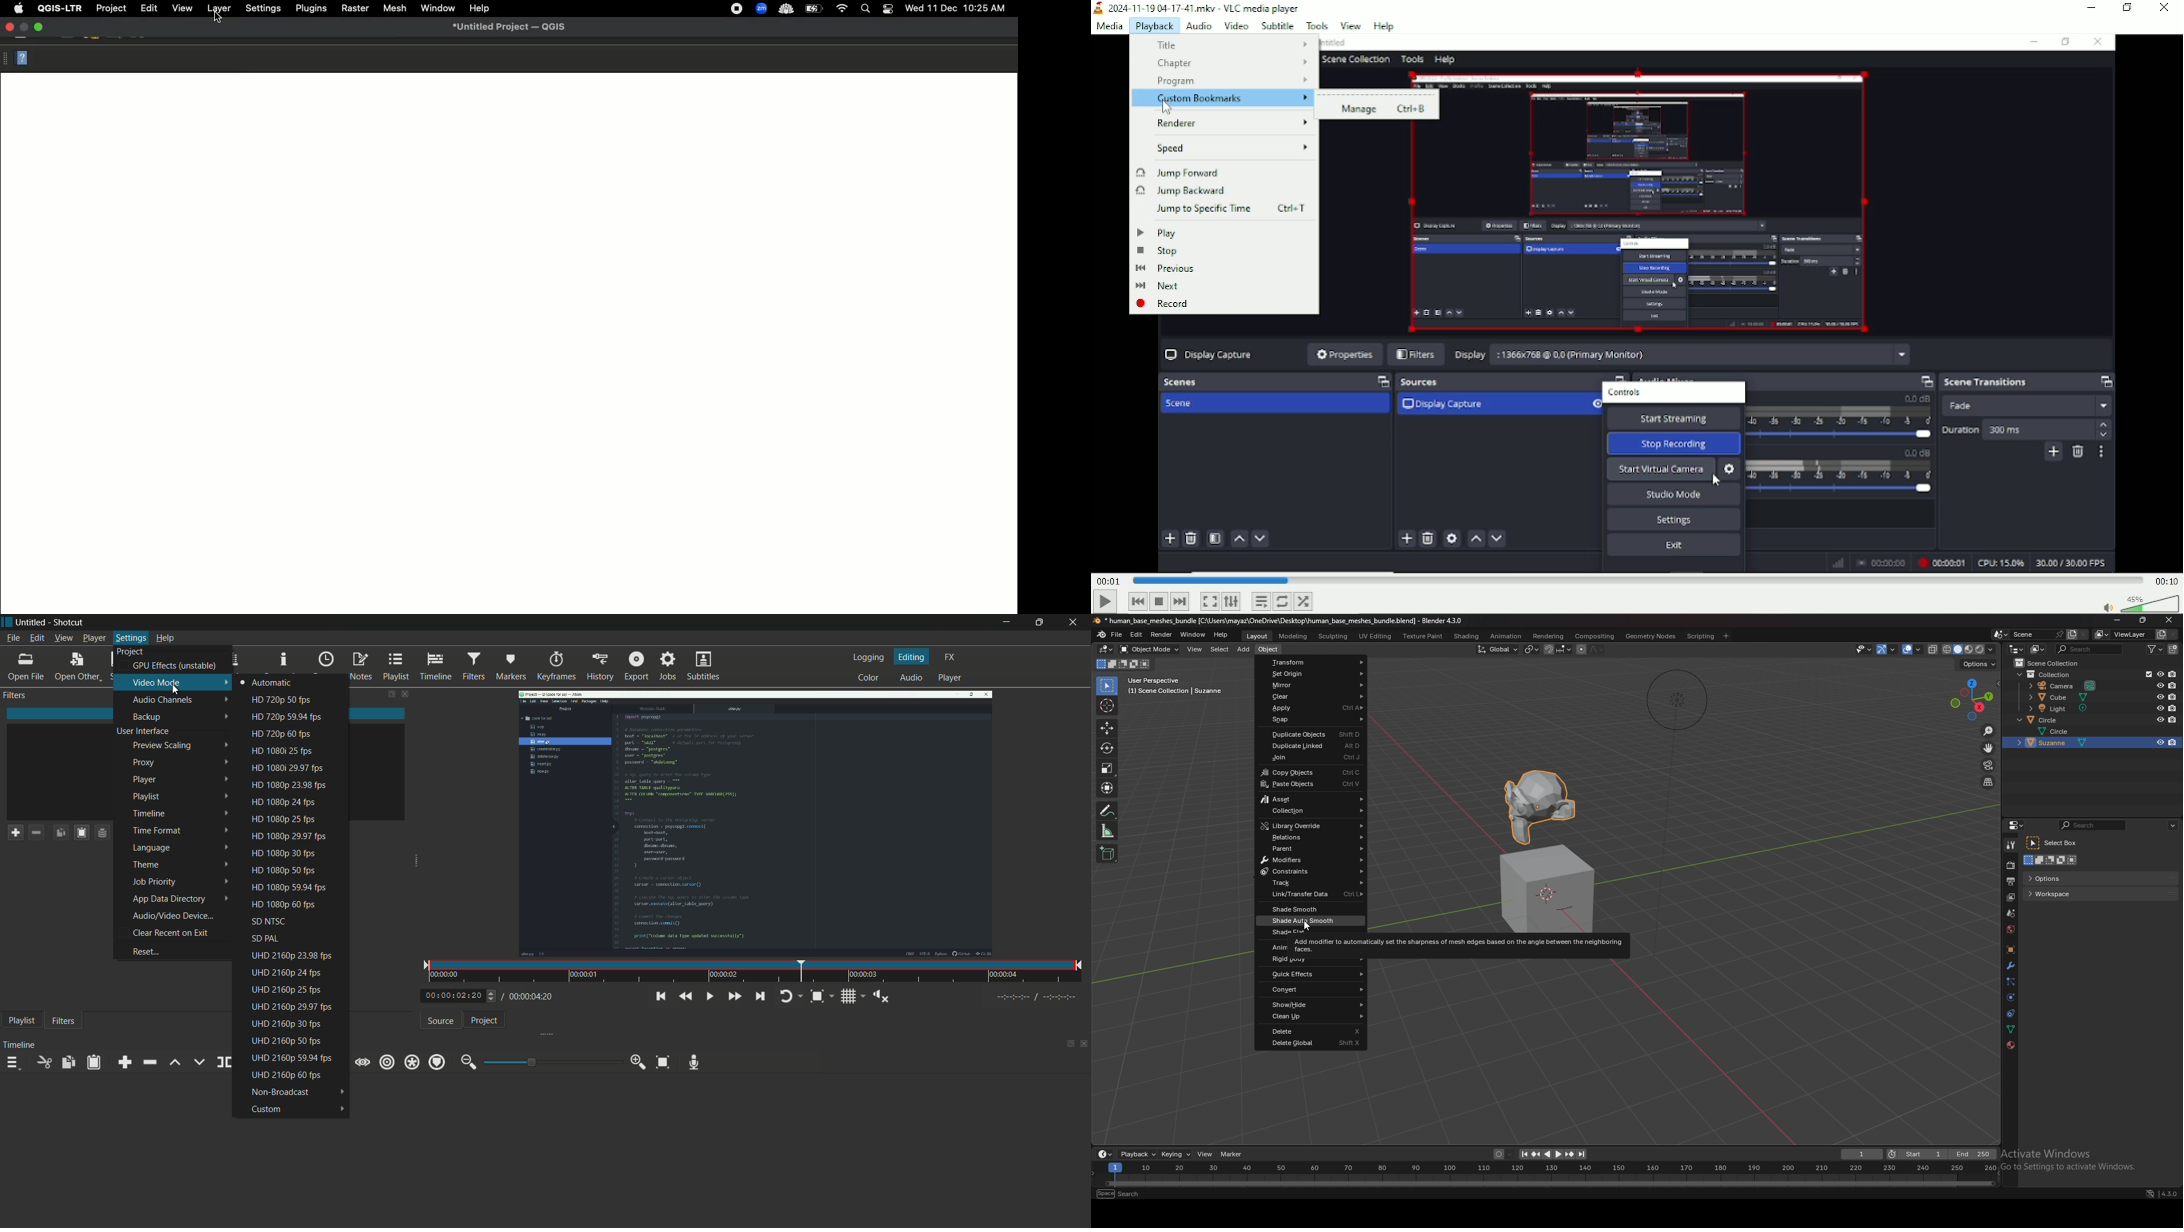  Describe the element at coordinates (1544, 802) in the screenshot. I see `suzanne` at that location.